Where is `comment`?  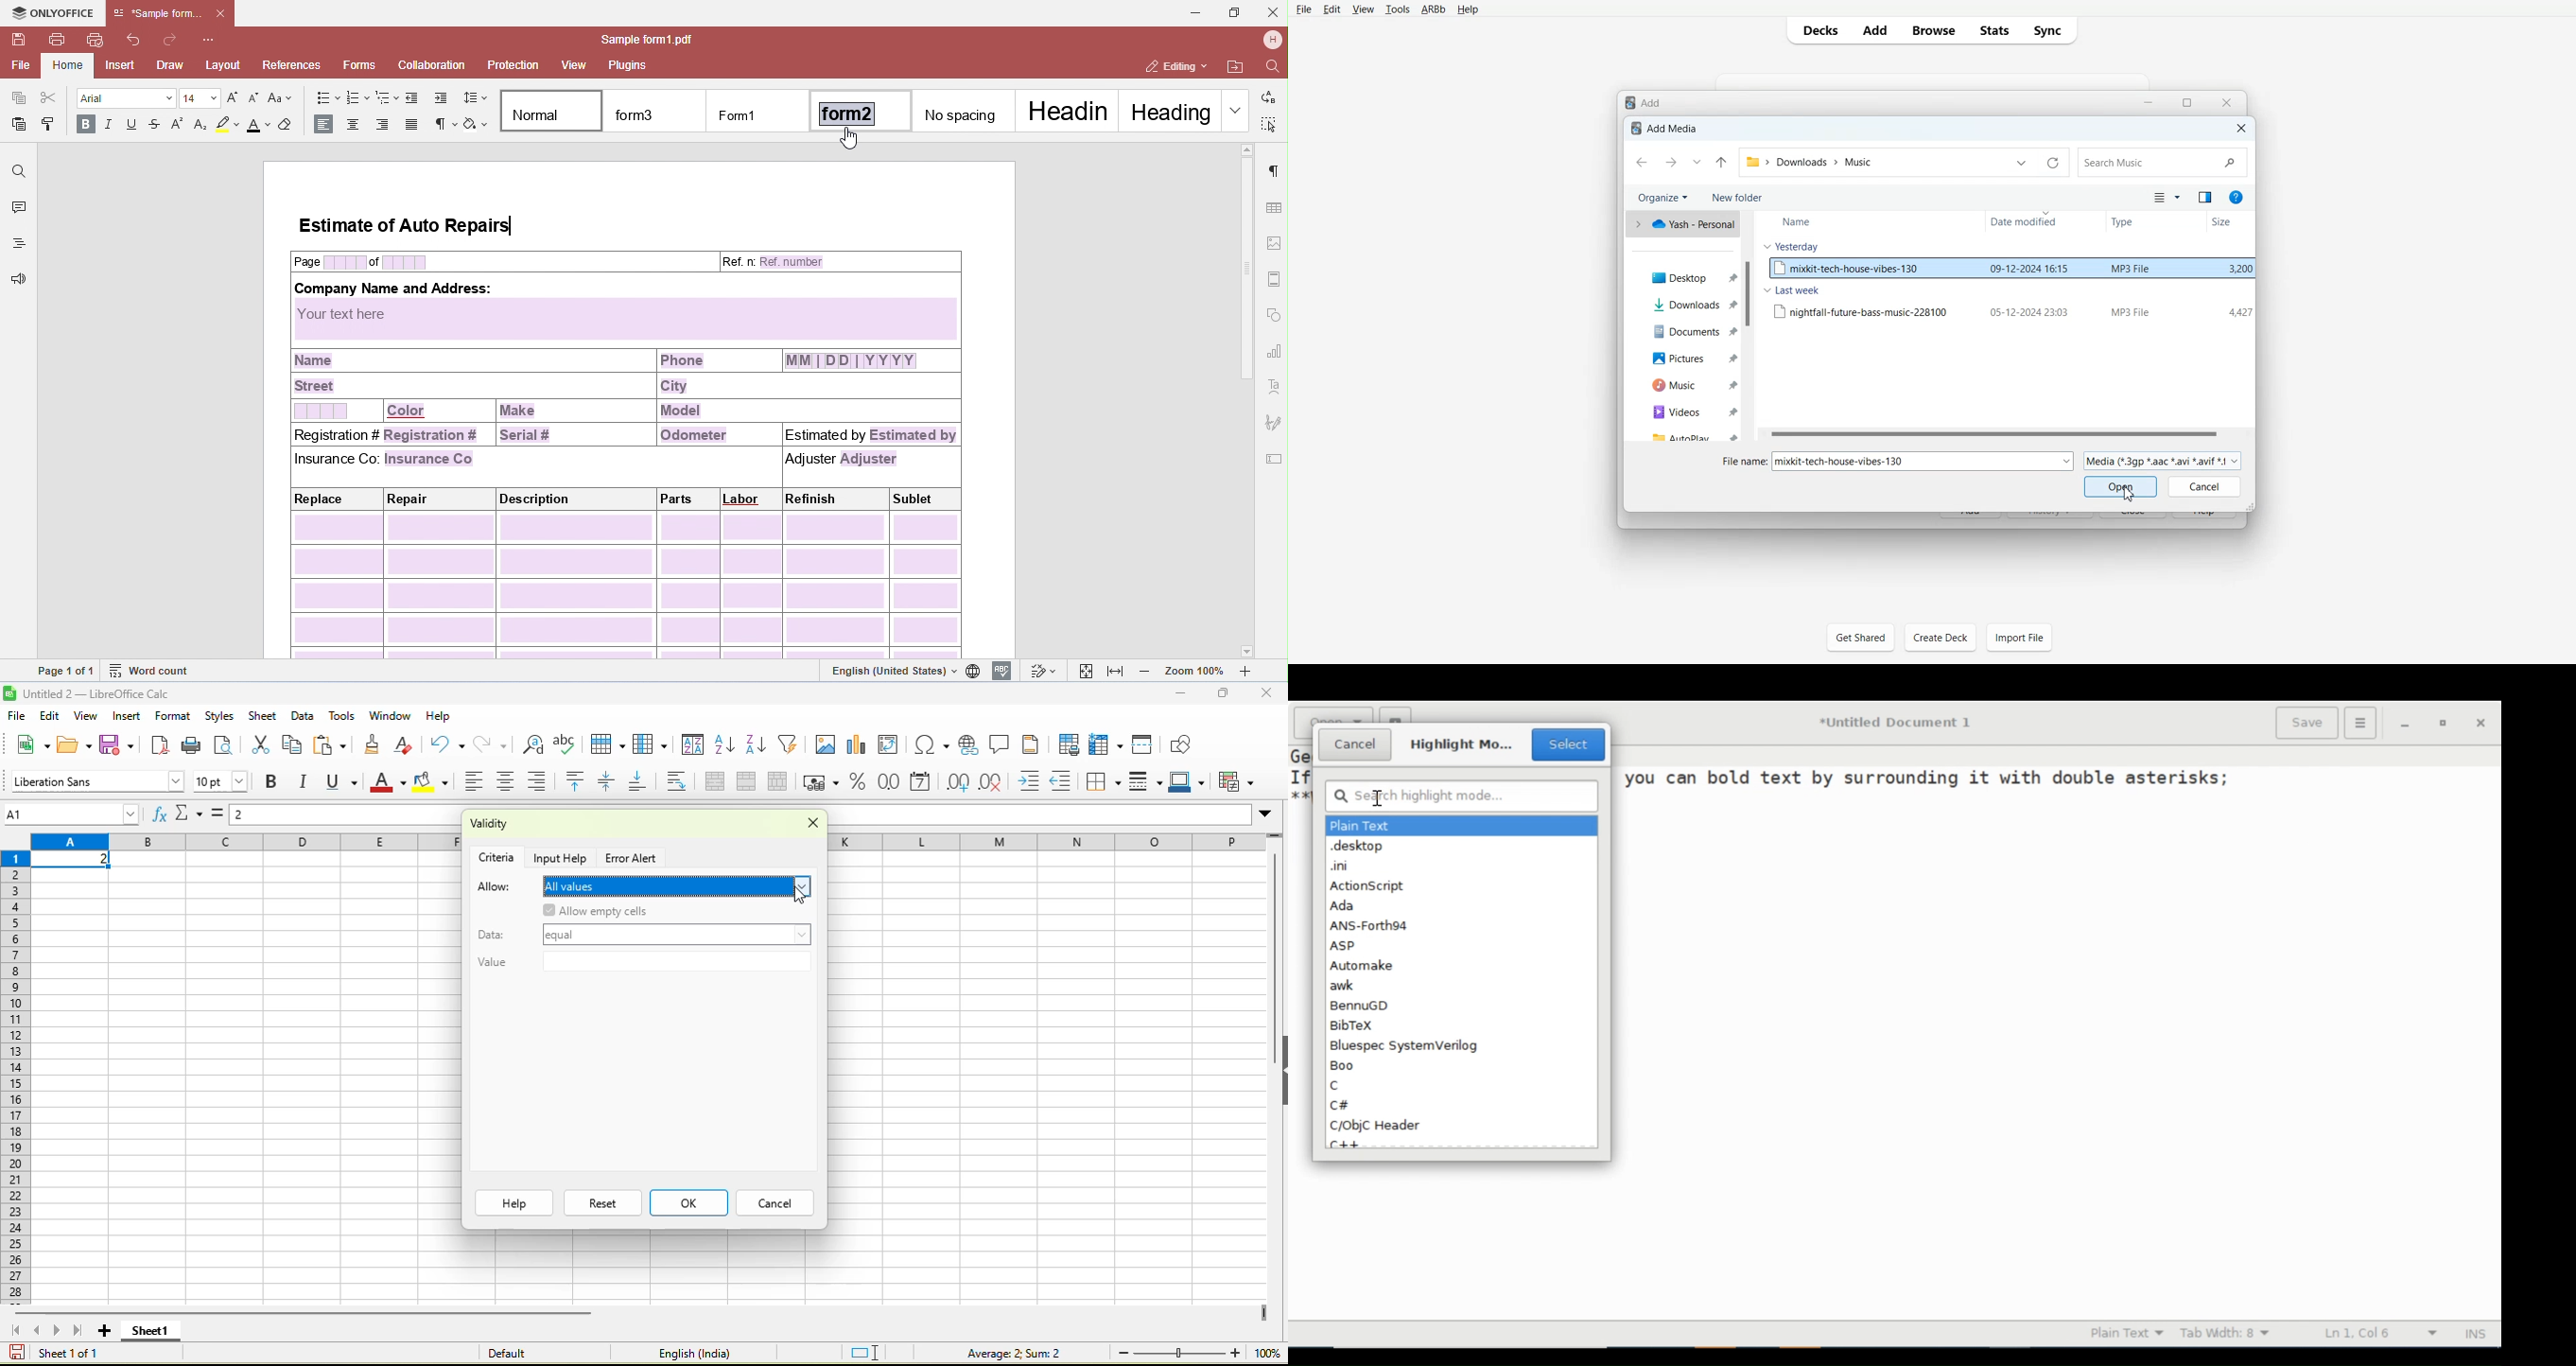
comment is located at coordinates (1000, 744).